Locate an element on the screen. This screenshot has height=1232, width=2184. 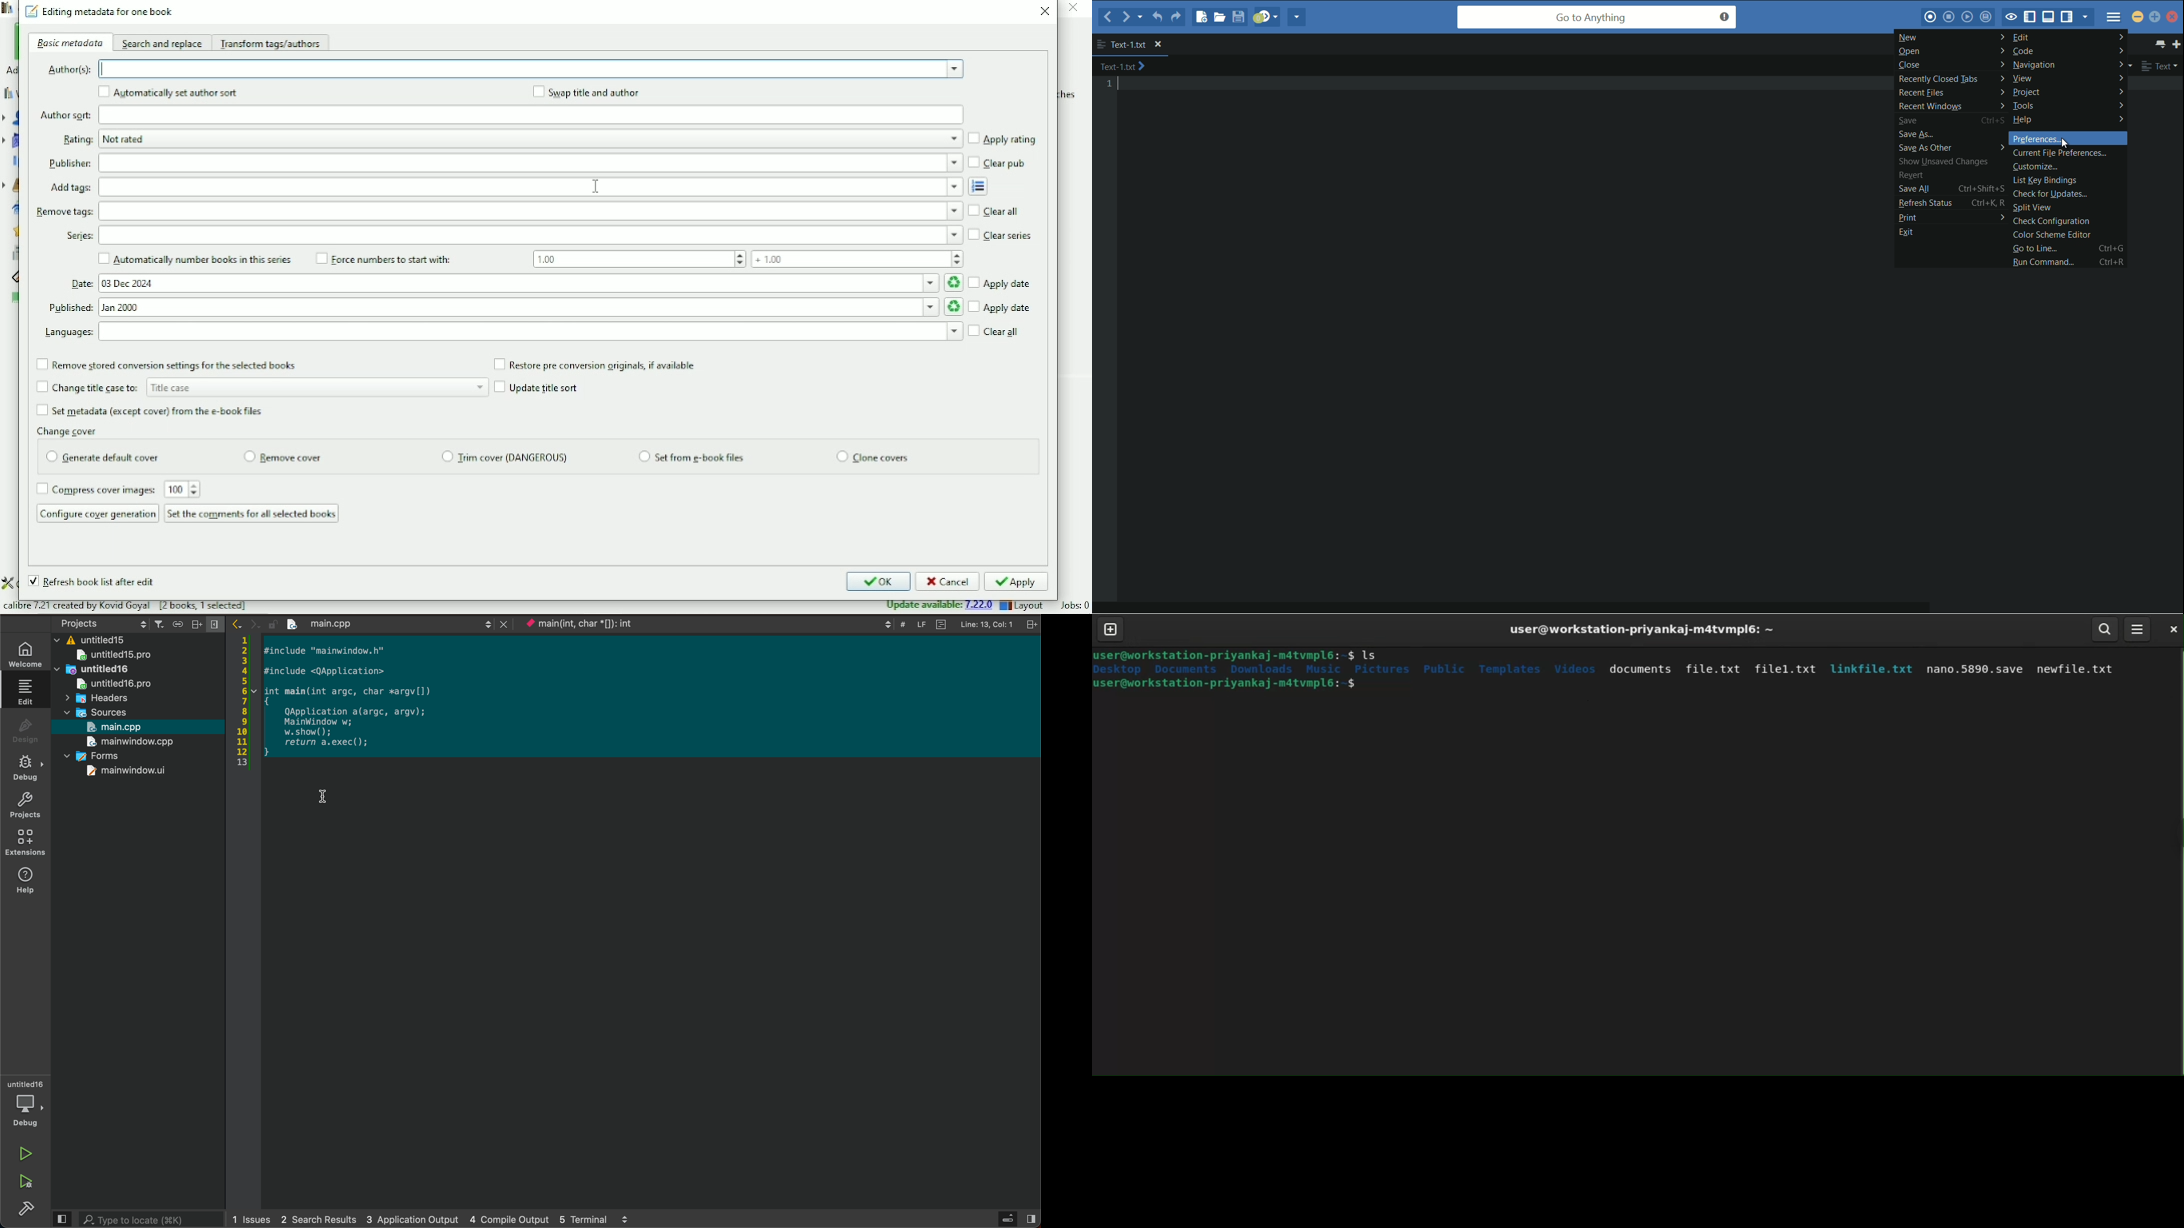
sources is located at coordinates (98, 713).